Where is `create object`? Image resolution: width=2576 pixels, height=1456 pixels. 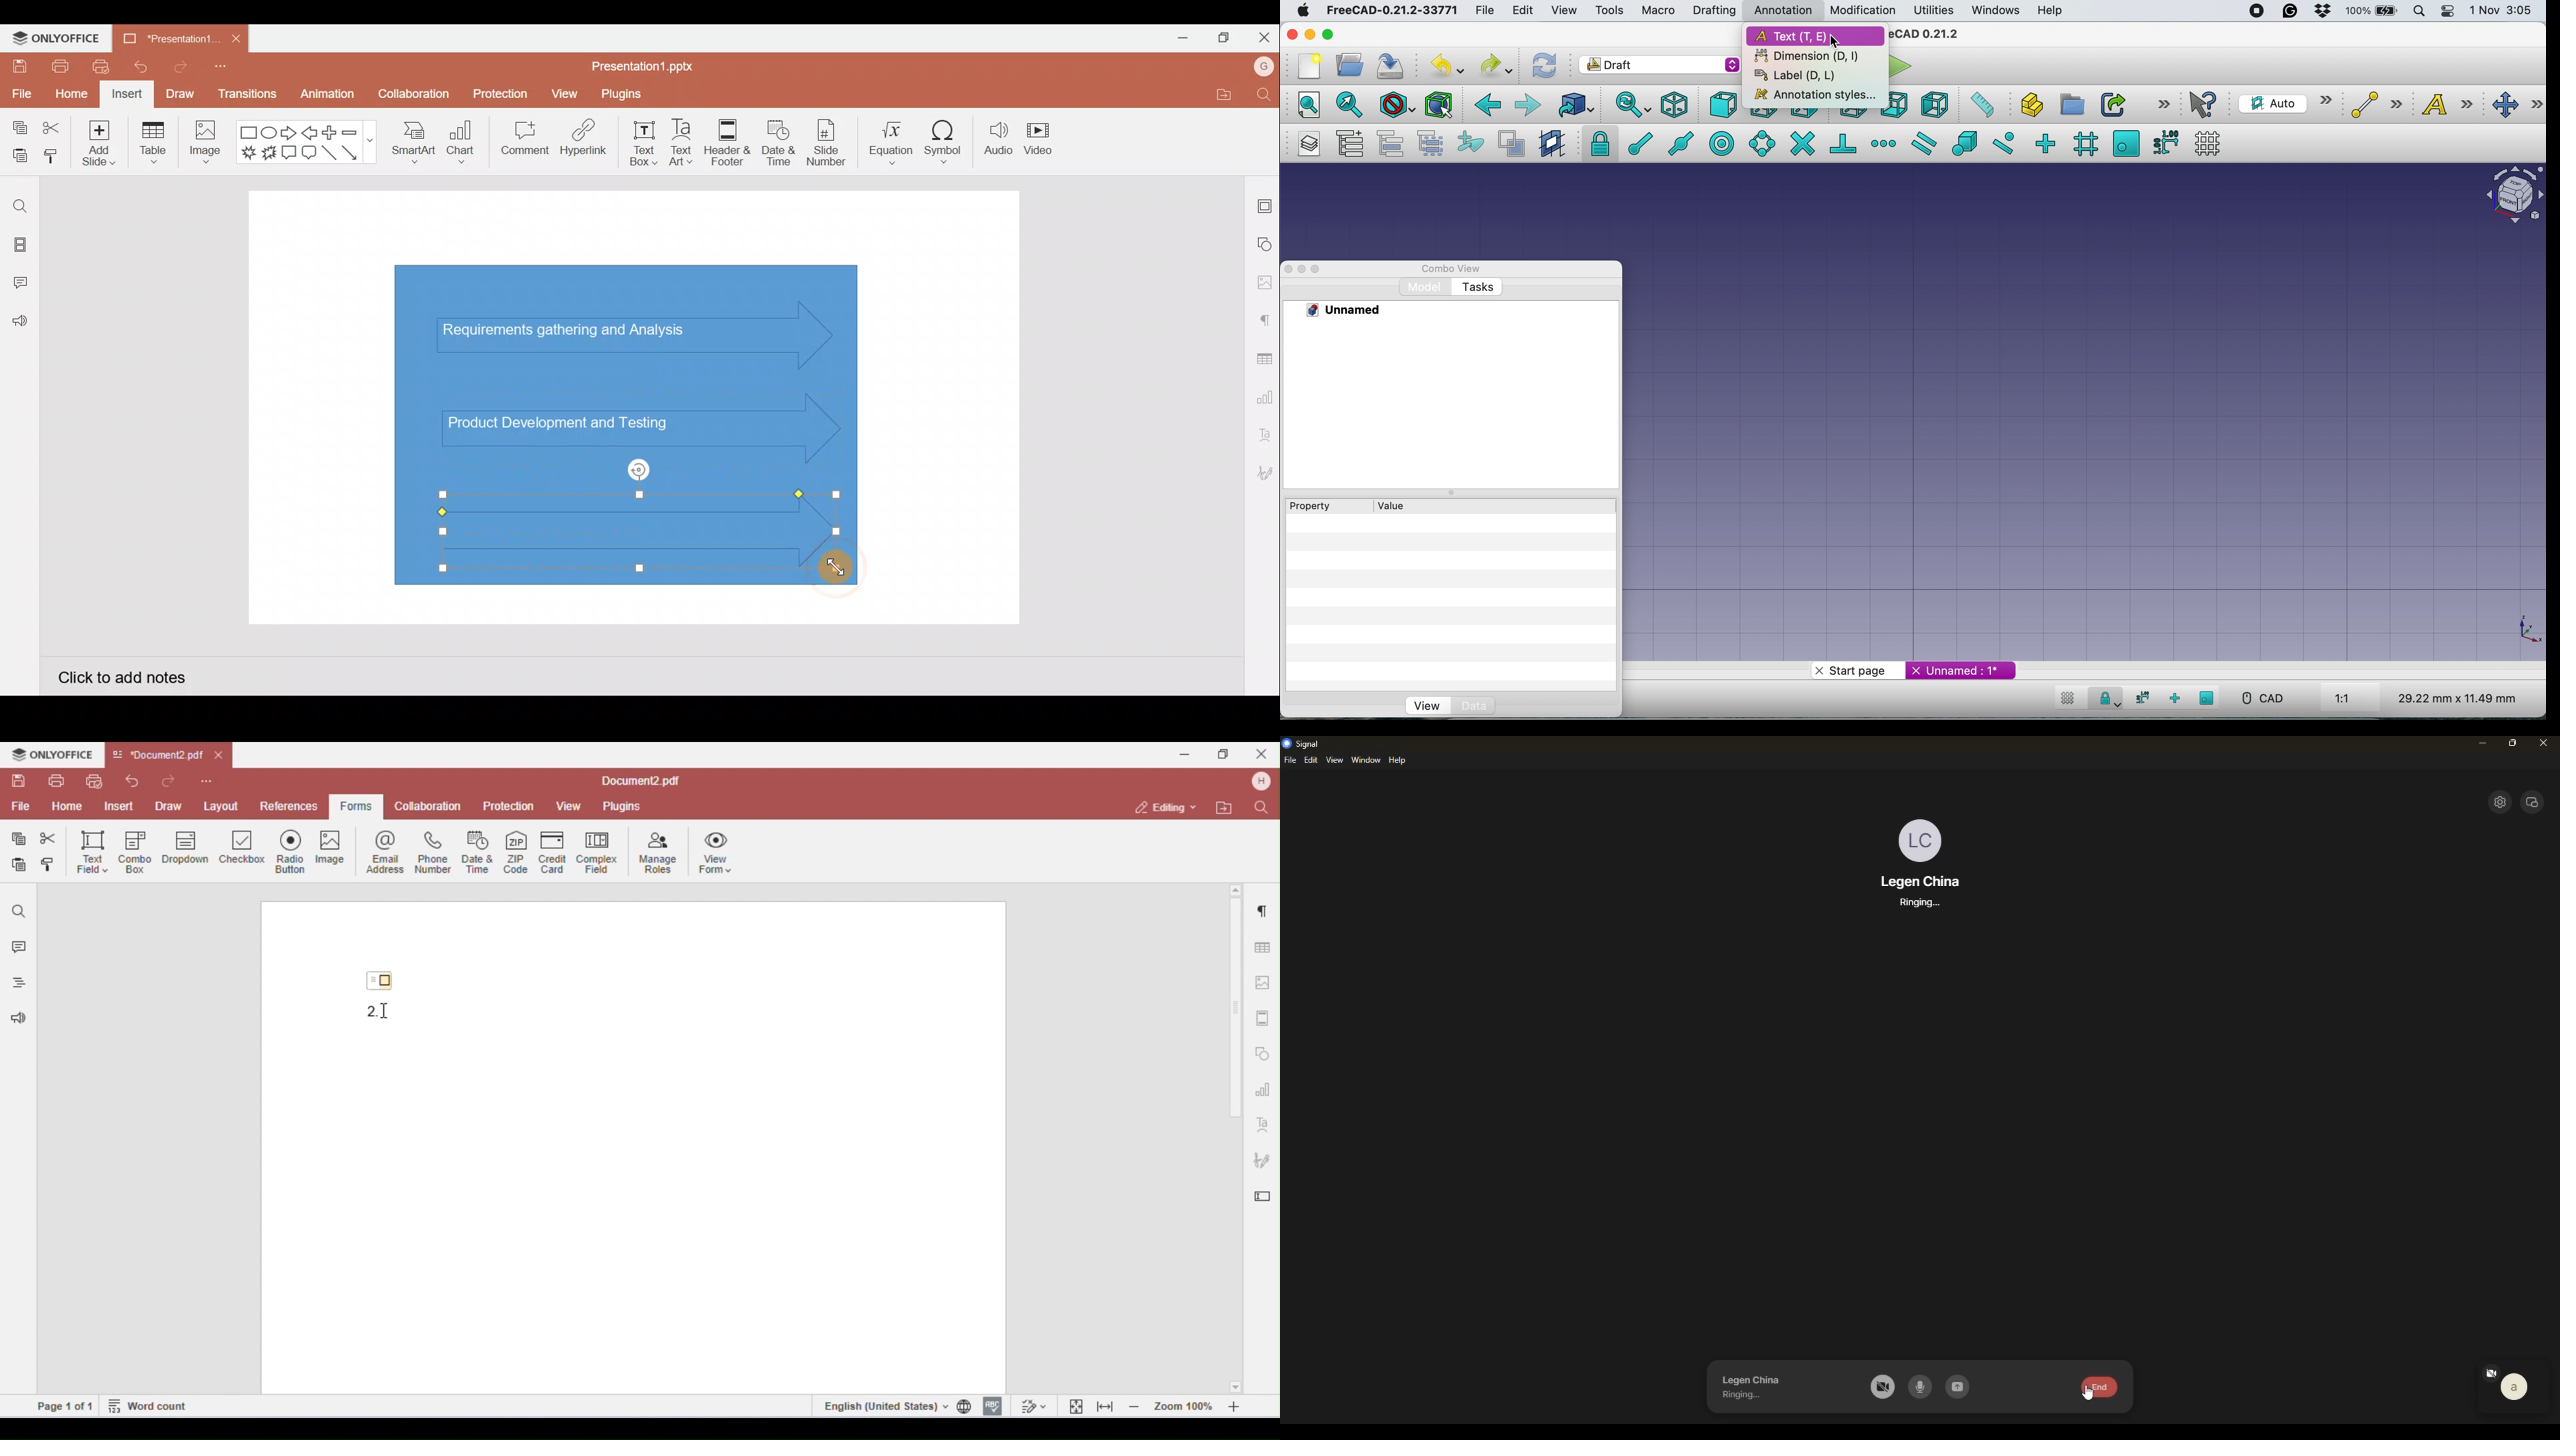
create object is located at coordinates (2025, 104).